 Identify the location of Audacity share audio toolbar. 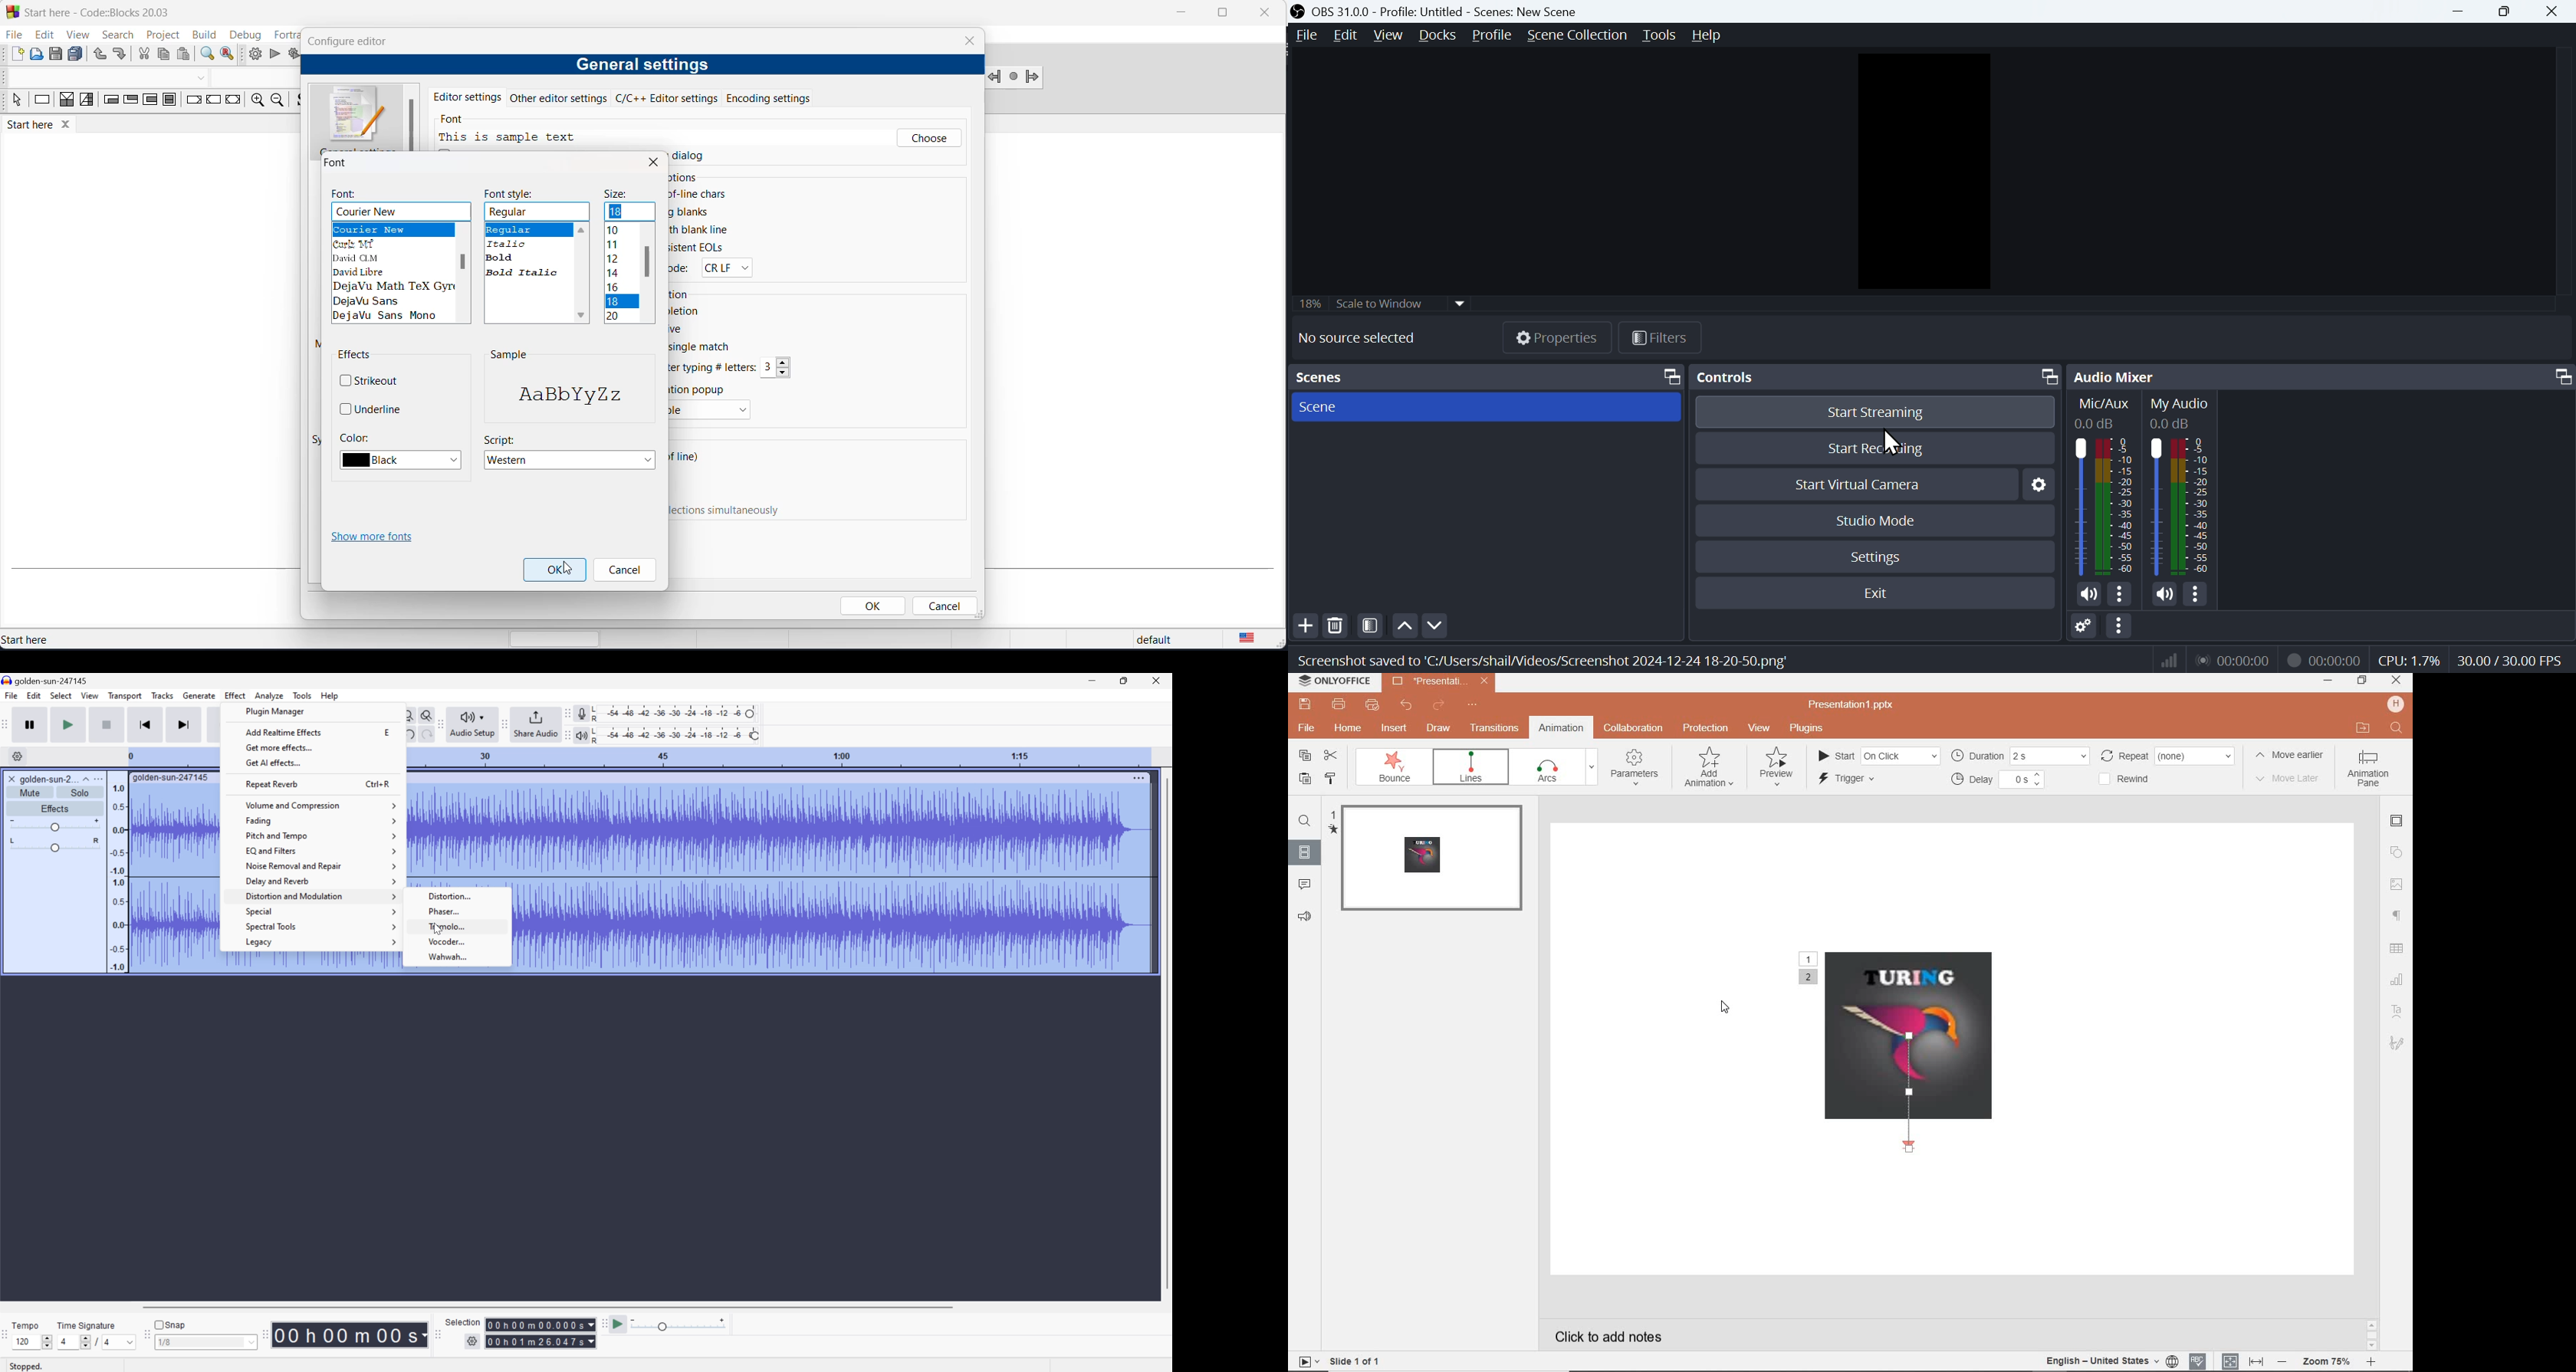
(505, 725).